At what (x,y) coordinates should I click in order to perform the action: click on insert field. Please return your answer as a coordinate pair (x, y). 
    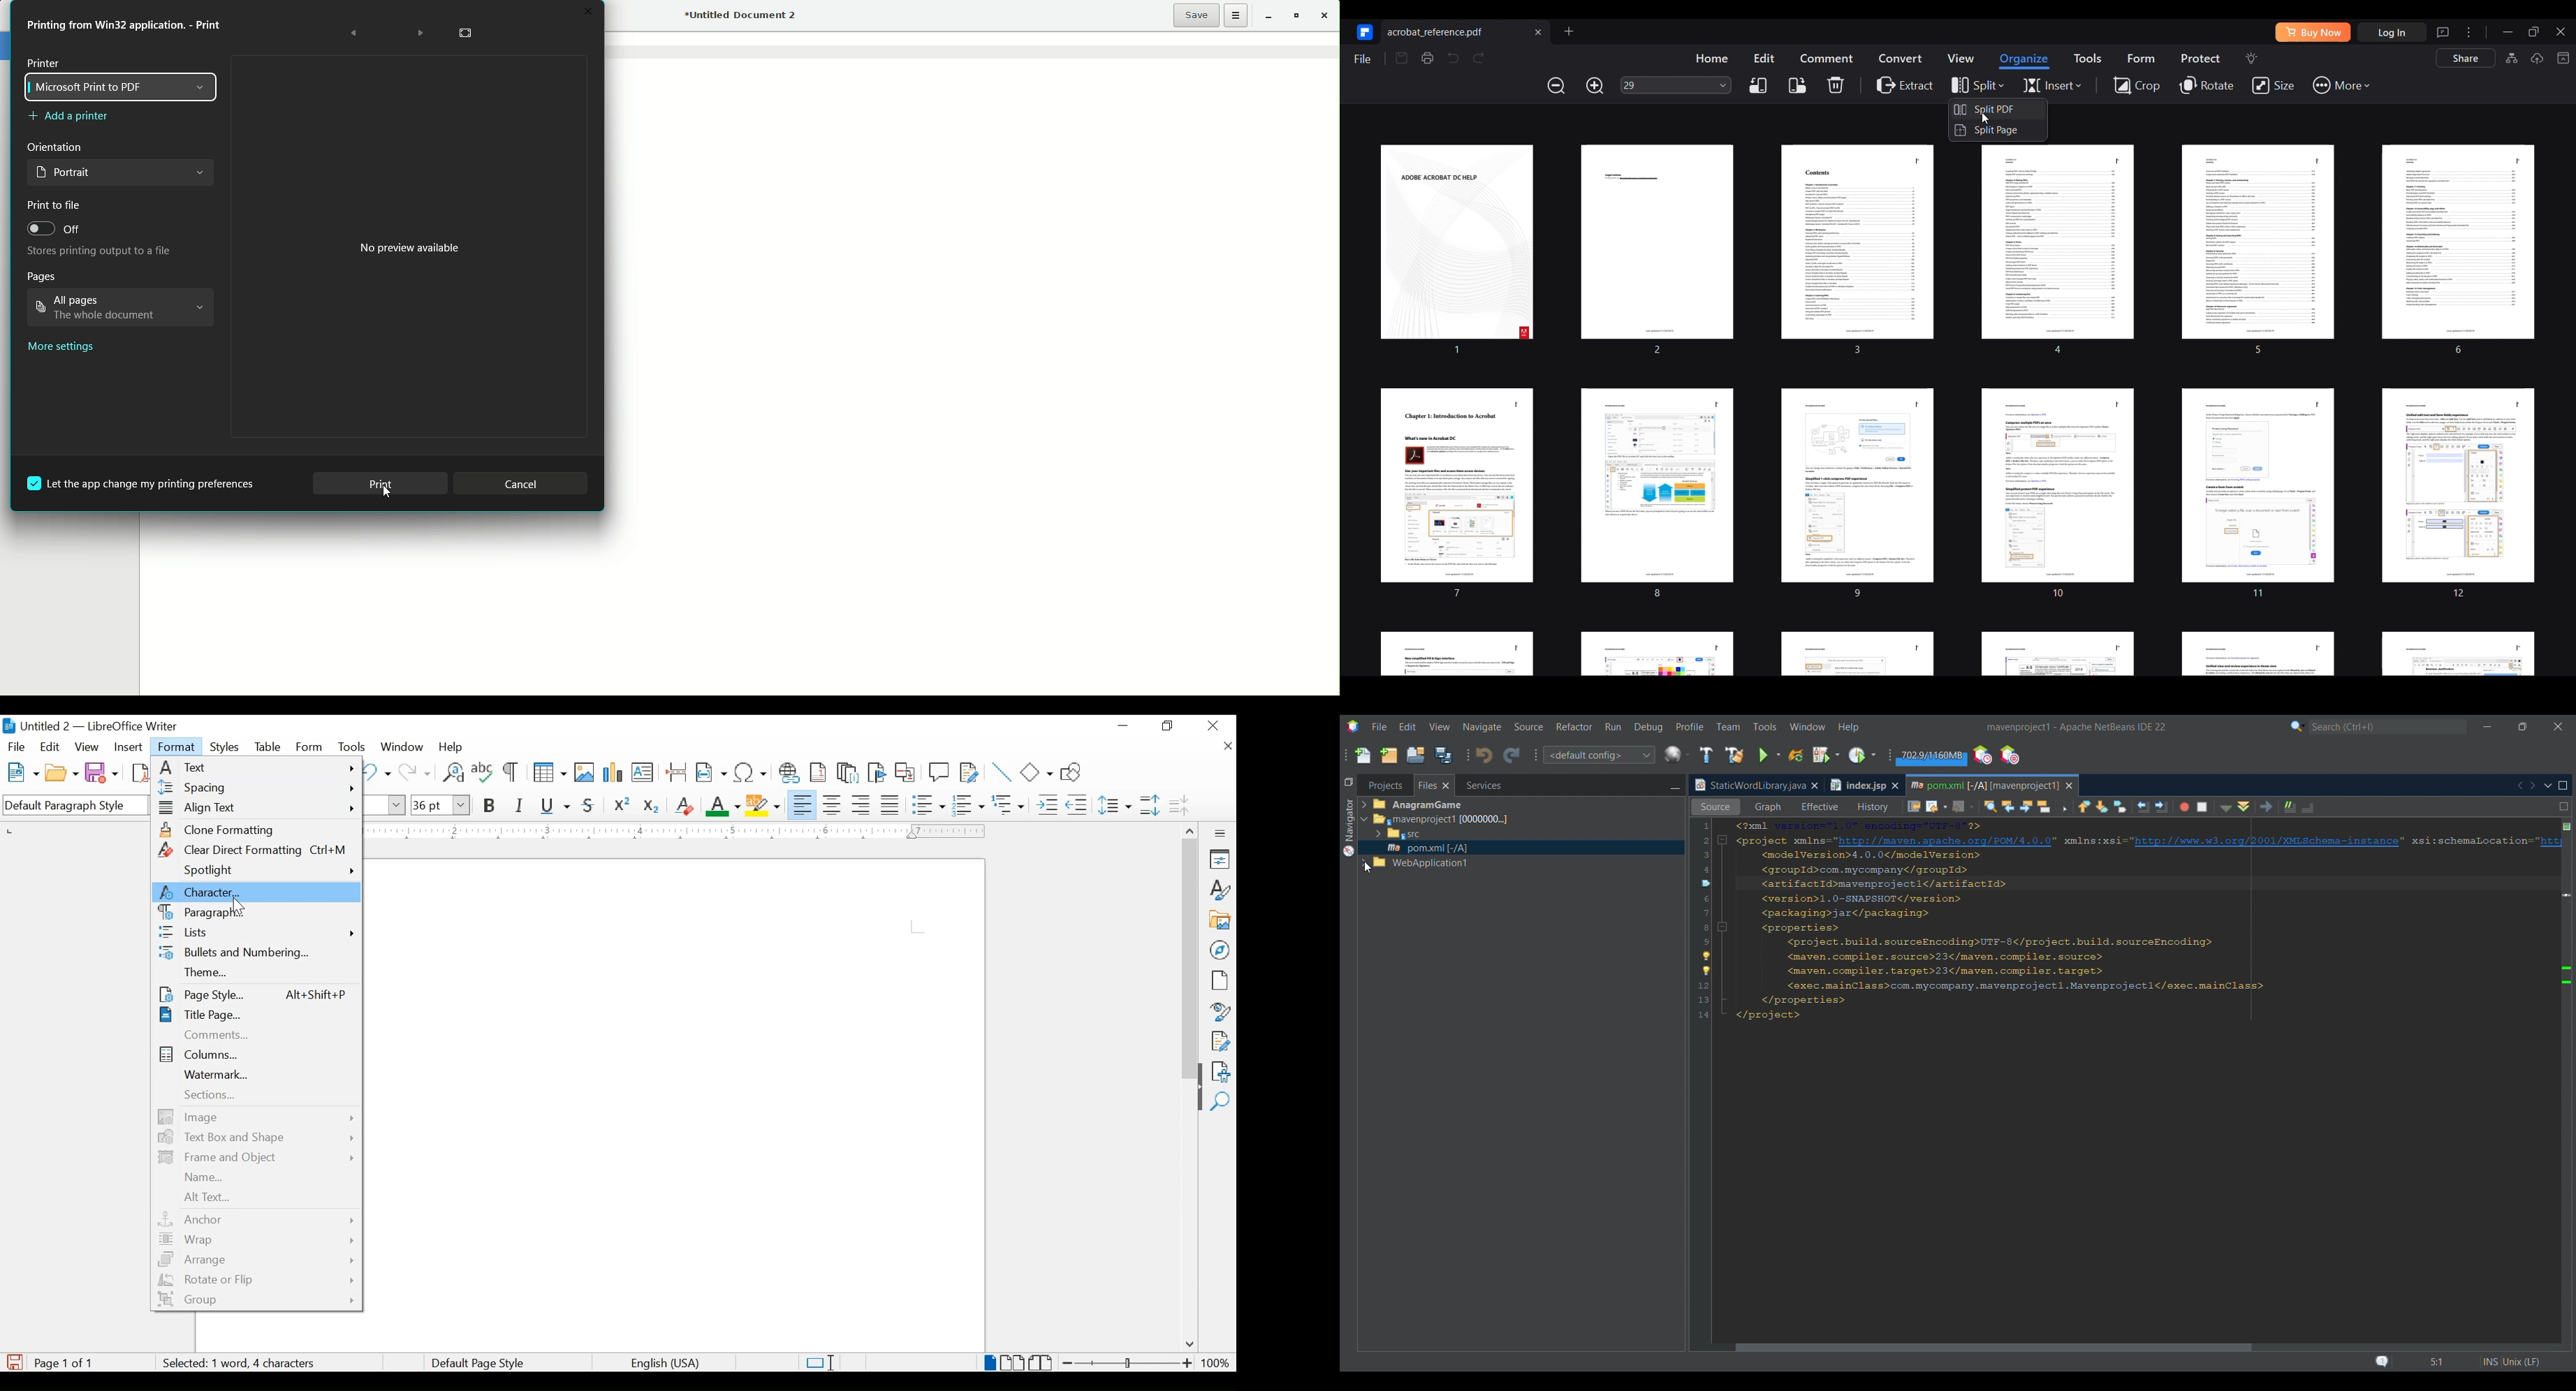
    Looking at the image, I should click on (712, 772).